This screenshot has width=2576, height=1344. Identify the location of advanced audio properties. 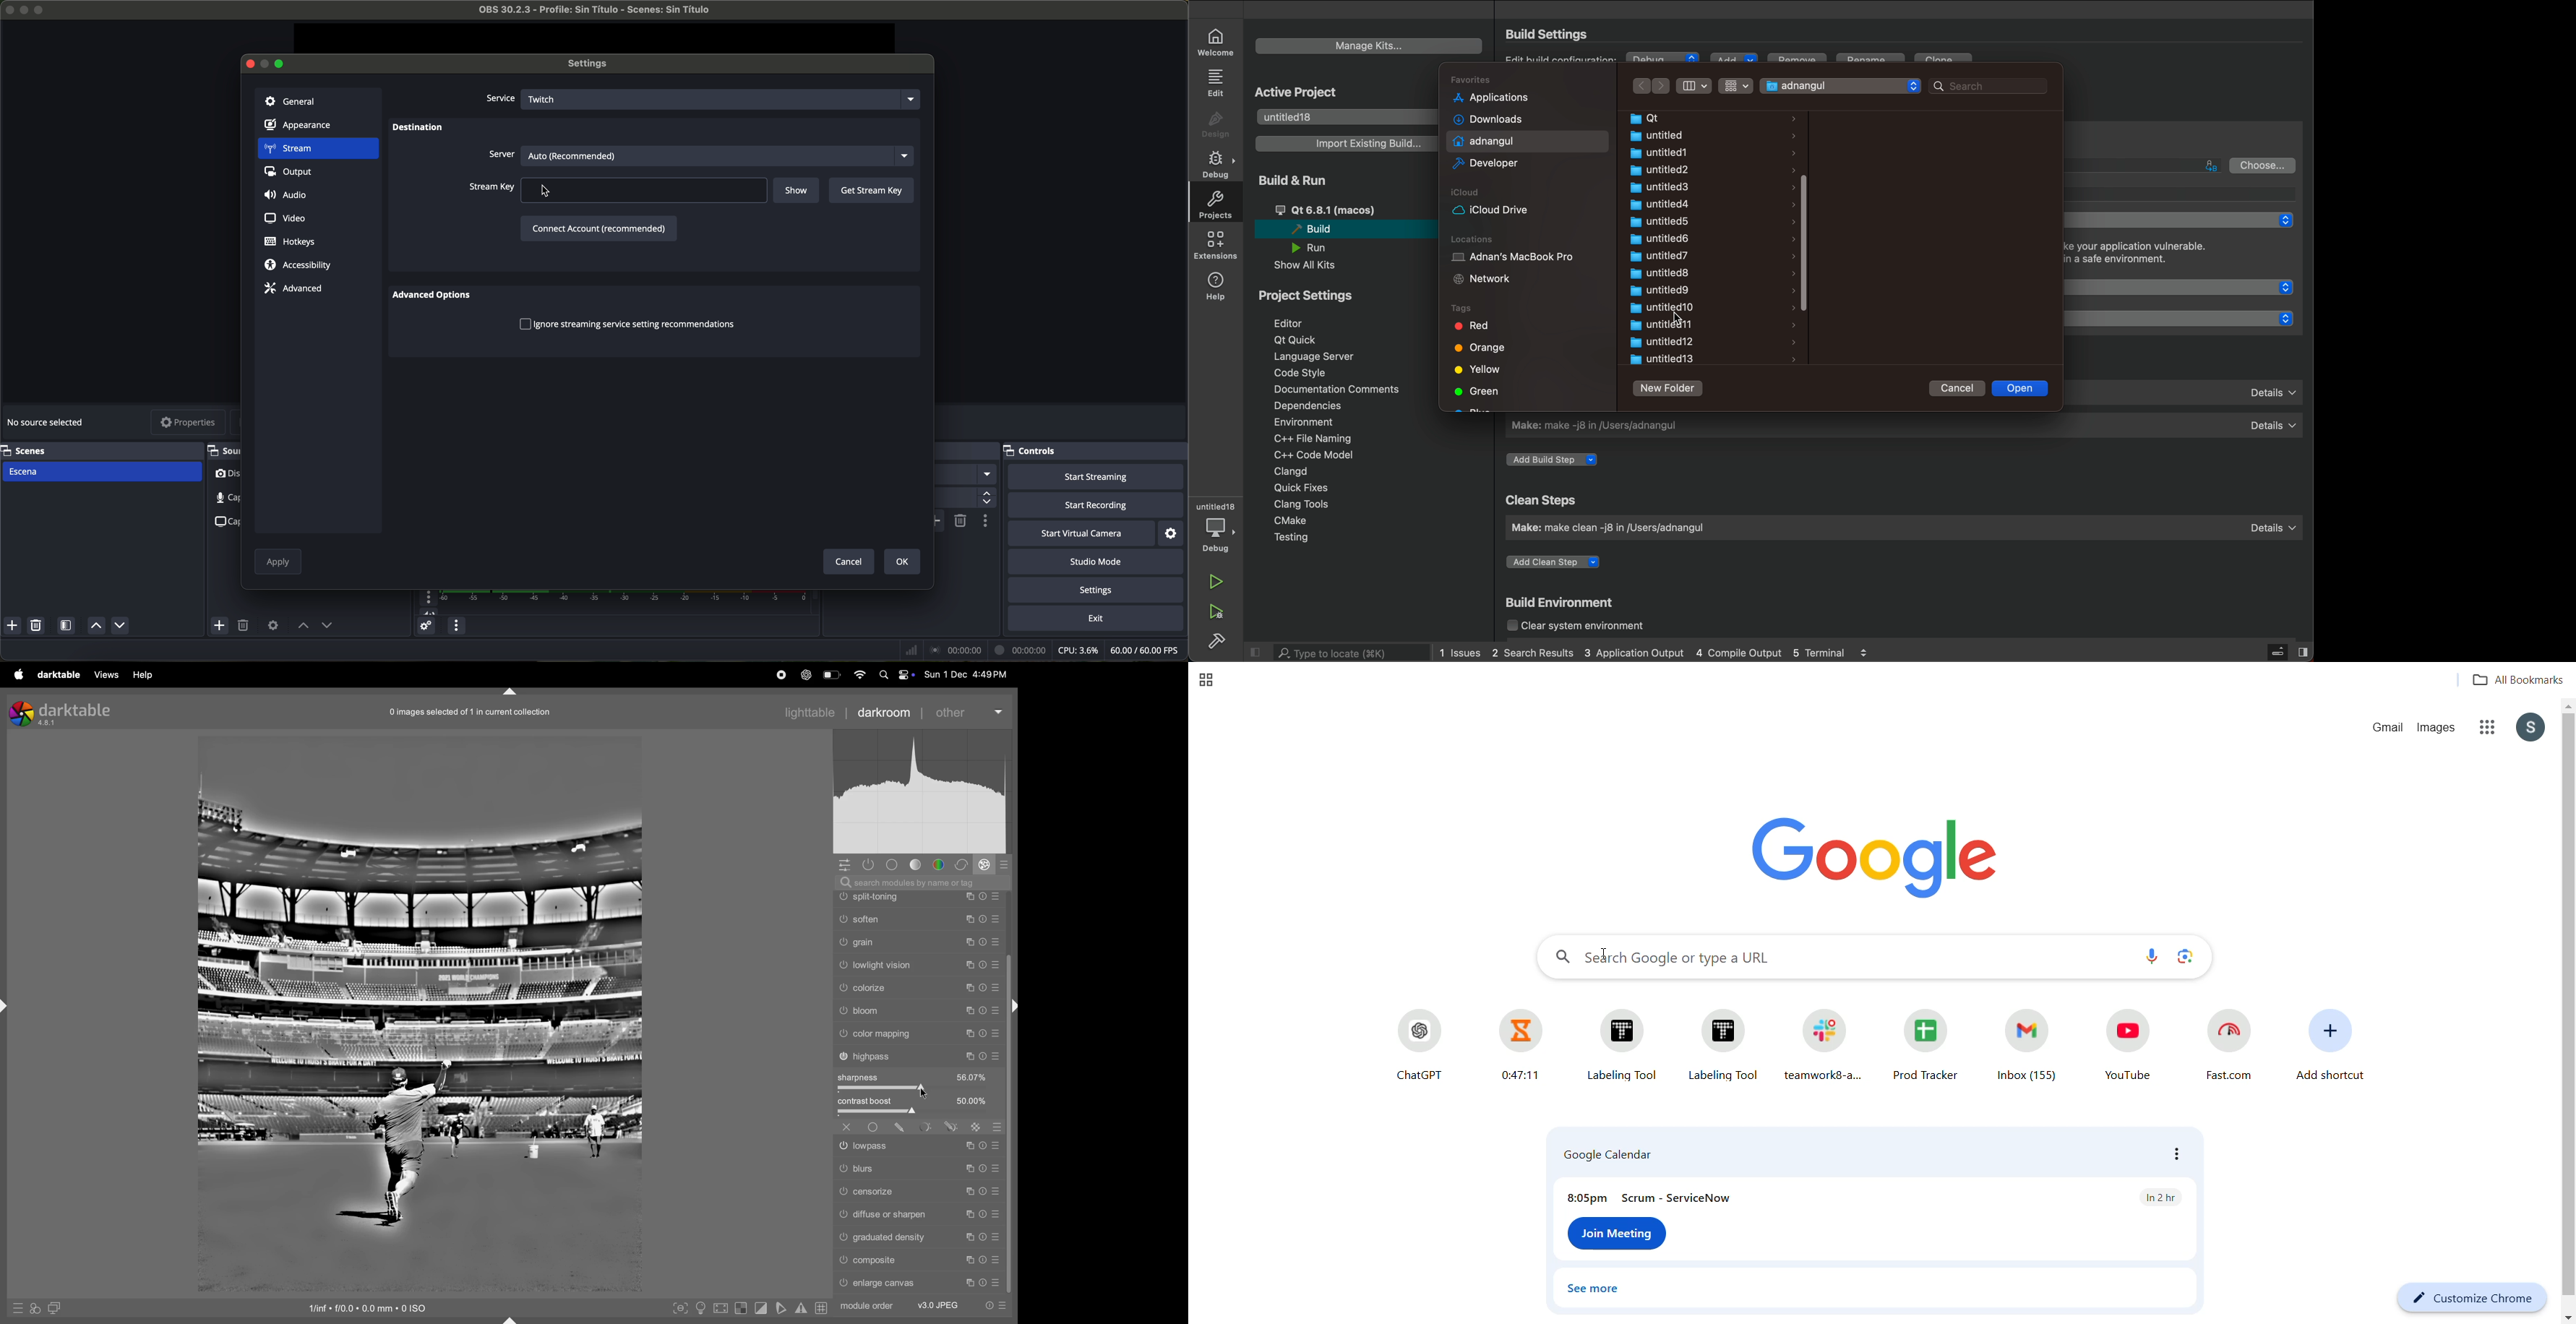
(426, 627).